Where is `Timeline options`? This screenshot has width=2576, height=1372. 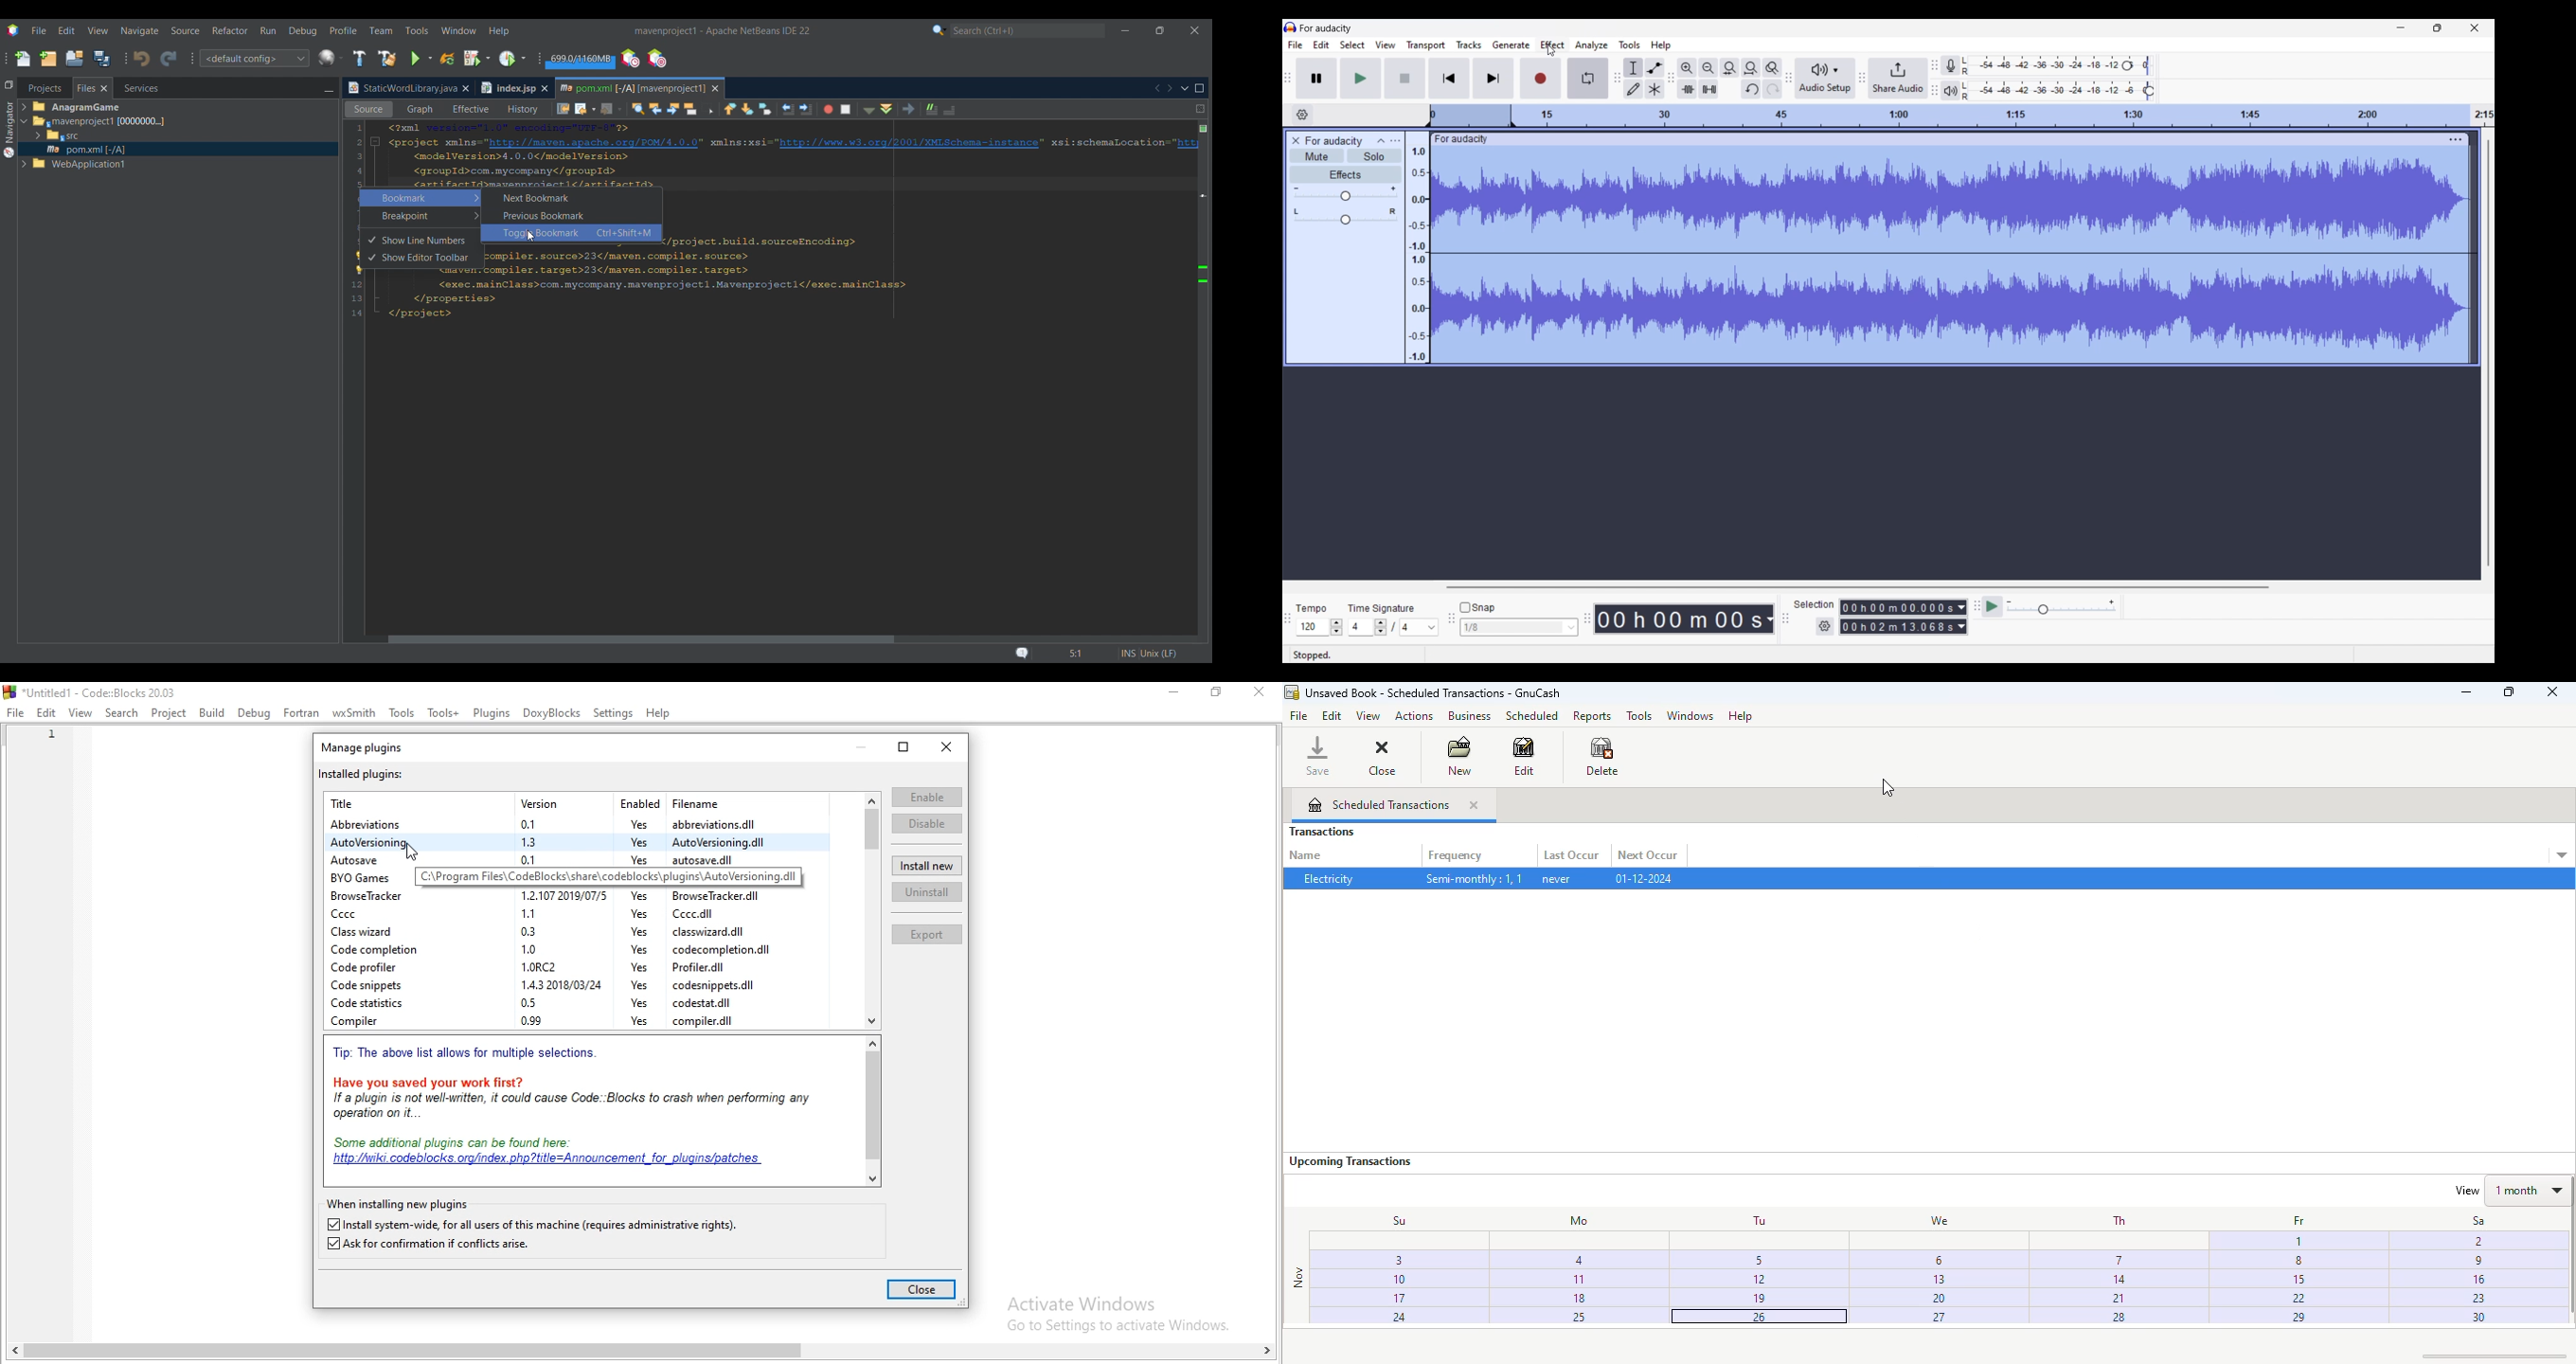 Timeline options is located at coordinates (1303, 114).